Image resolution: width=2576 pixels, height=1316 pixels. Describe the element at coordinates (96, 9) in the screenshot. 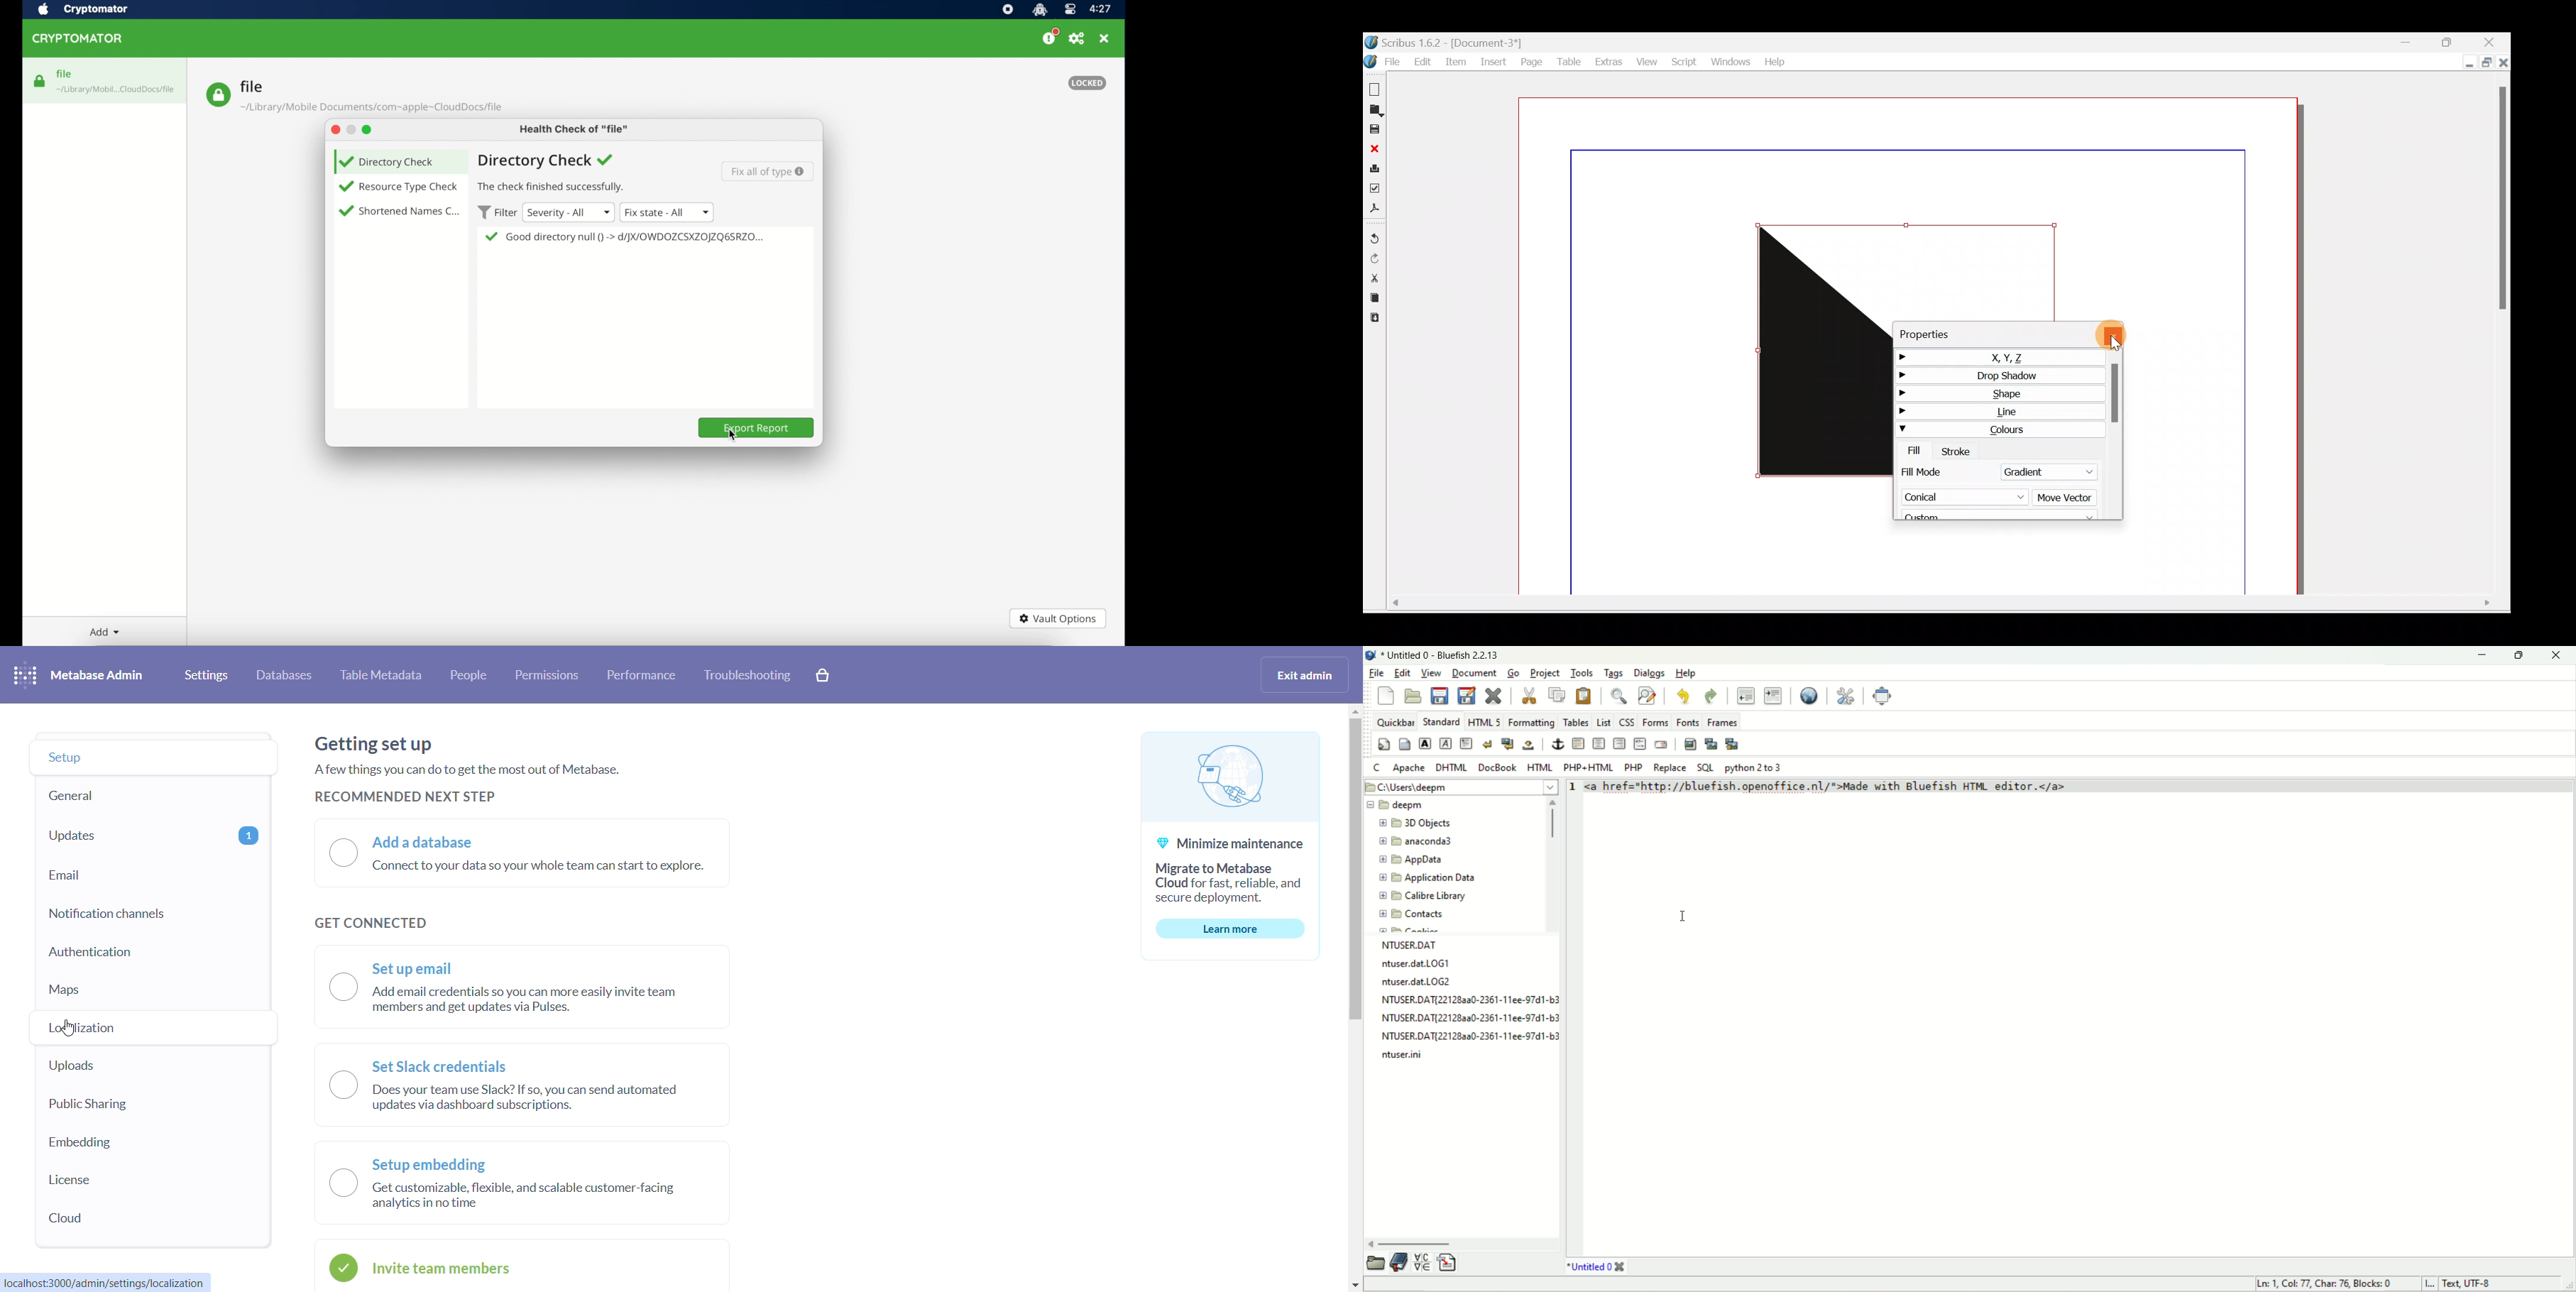

I see `cryptomator` at that location.